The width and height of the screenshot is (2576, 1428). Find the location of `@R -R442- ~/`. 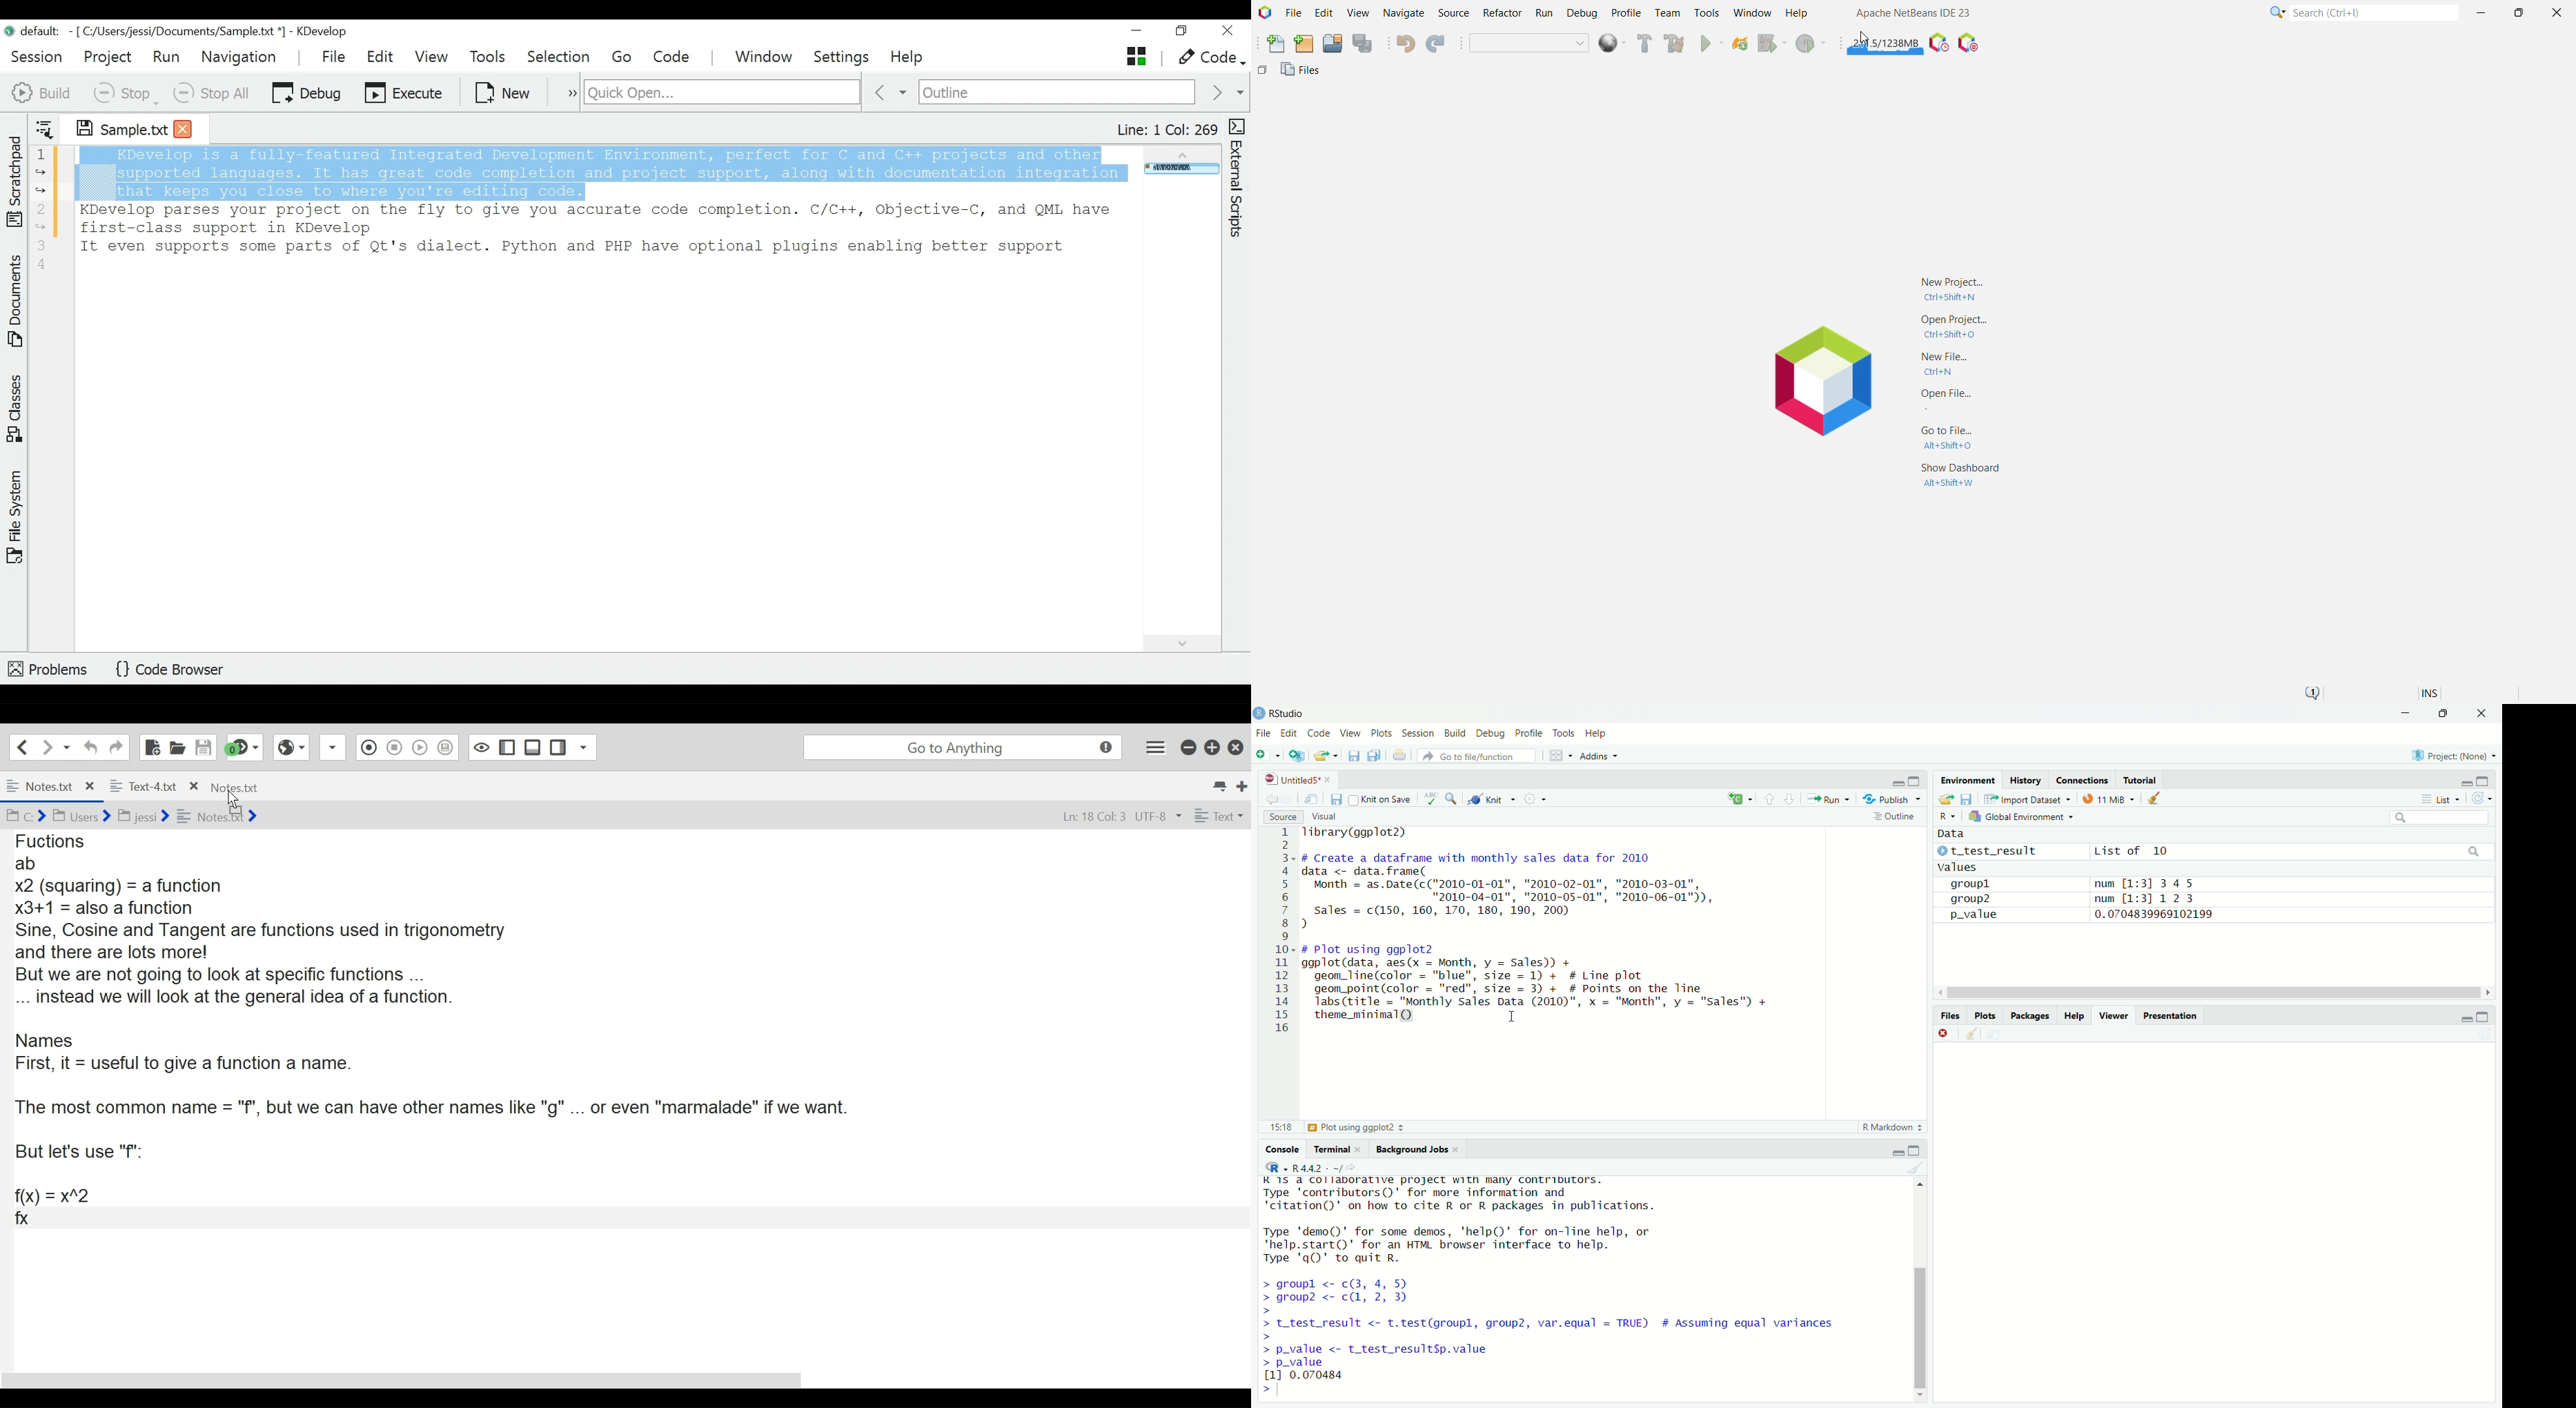

@R -R442- ~/ is located at coordinates (1305, 1168).